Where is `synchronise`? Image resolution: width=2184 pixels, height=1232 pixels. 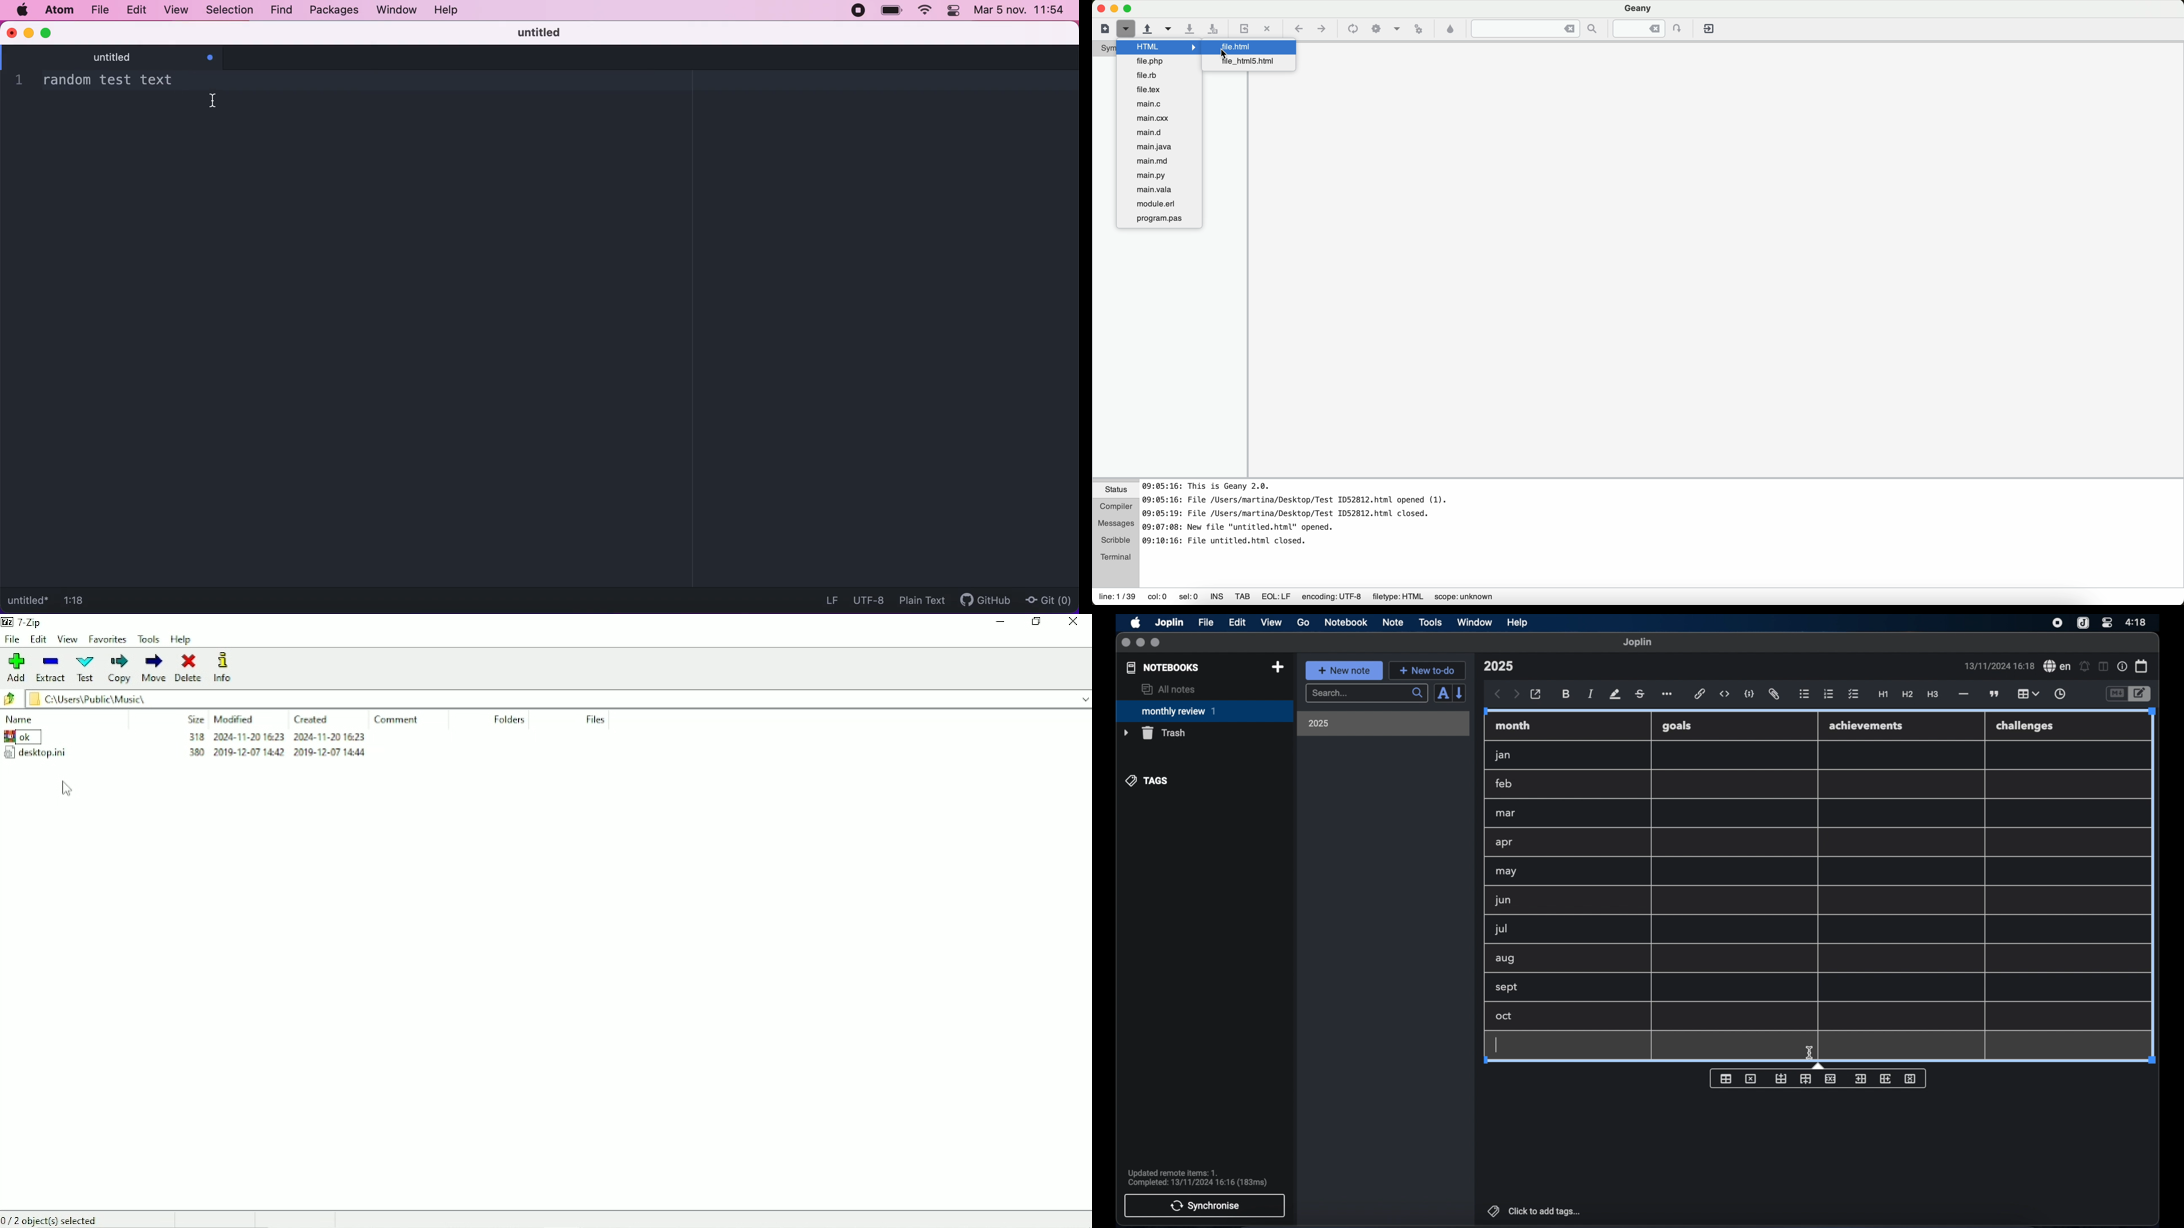
synchronise is located at coordinates (1205, 1205).